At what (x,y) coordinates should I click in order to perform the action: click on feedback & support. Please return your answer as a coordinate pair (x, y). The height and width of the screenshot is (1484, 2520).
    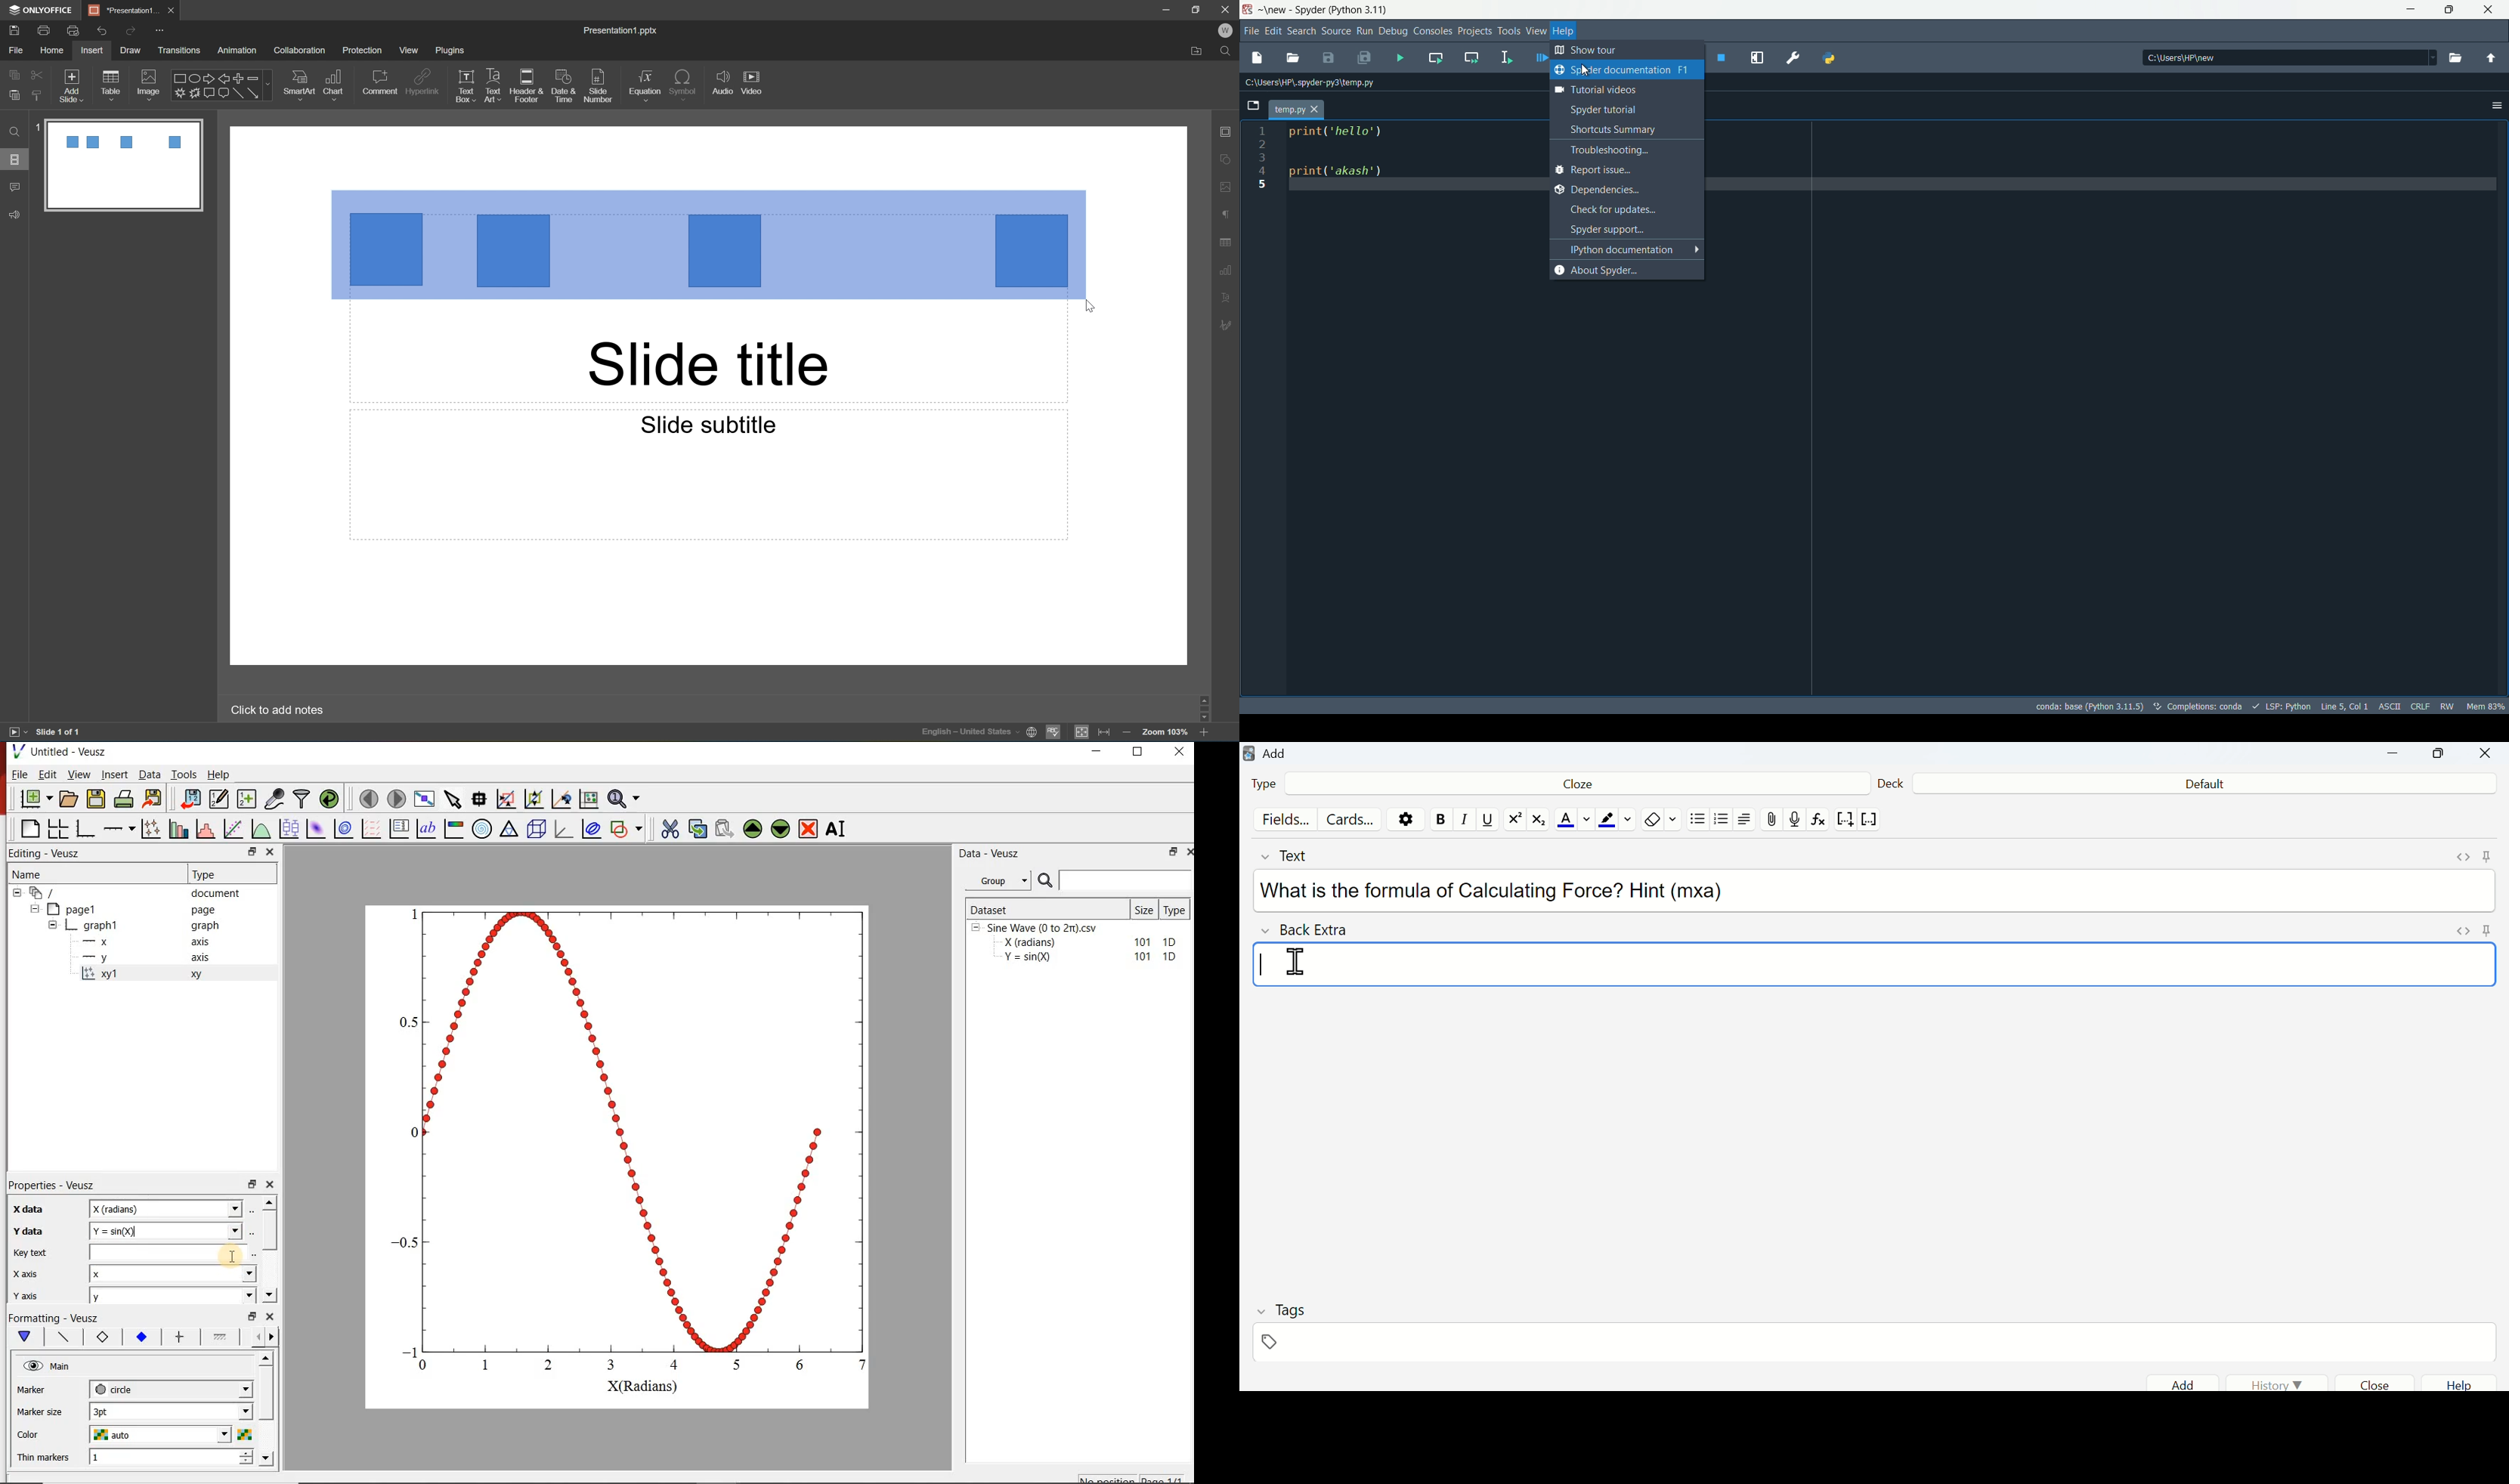
    Looking at the image, I should click on (13, 215).